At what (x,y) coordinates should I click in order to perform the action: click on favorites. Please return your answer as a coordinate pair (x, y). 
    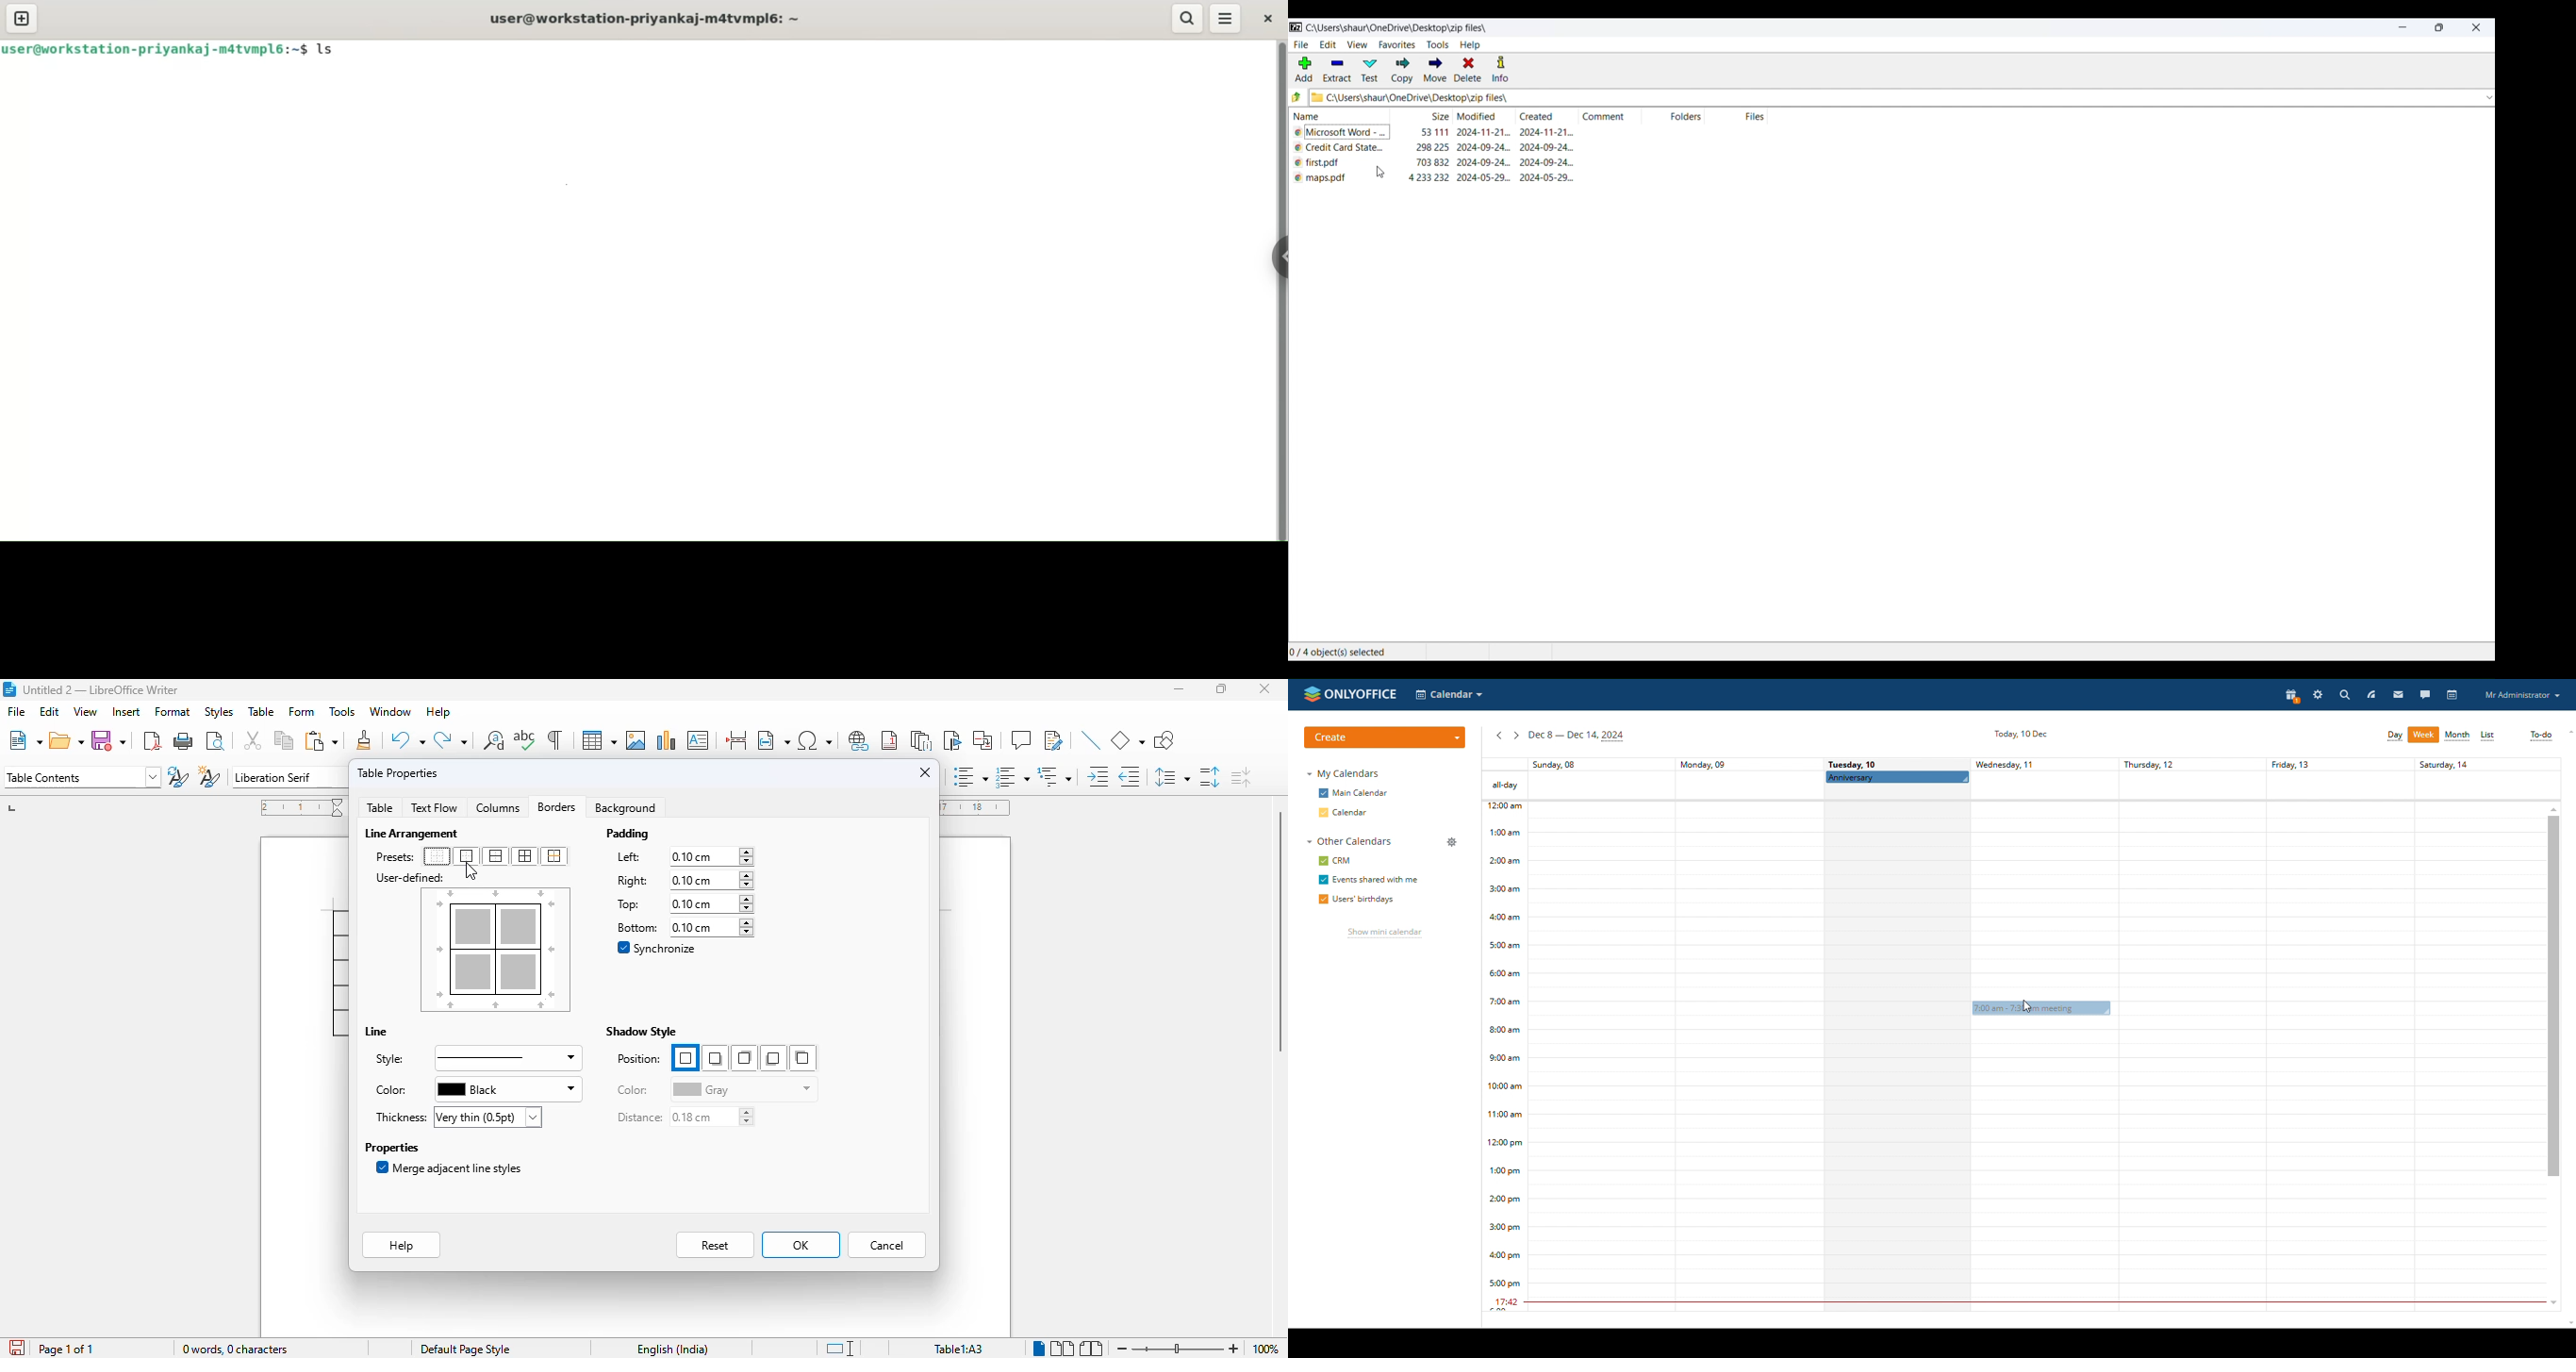
    Looking at the image, I should click on (1396, 46).